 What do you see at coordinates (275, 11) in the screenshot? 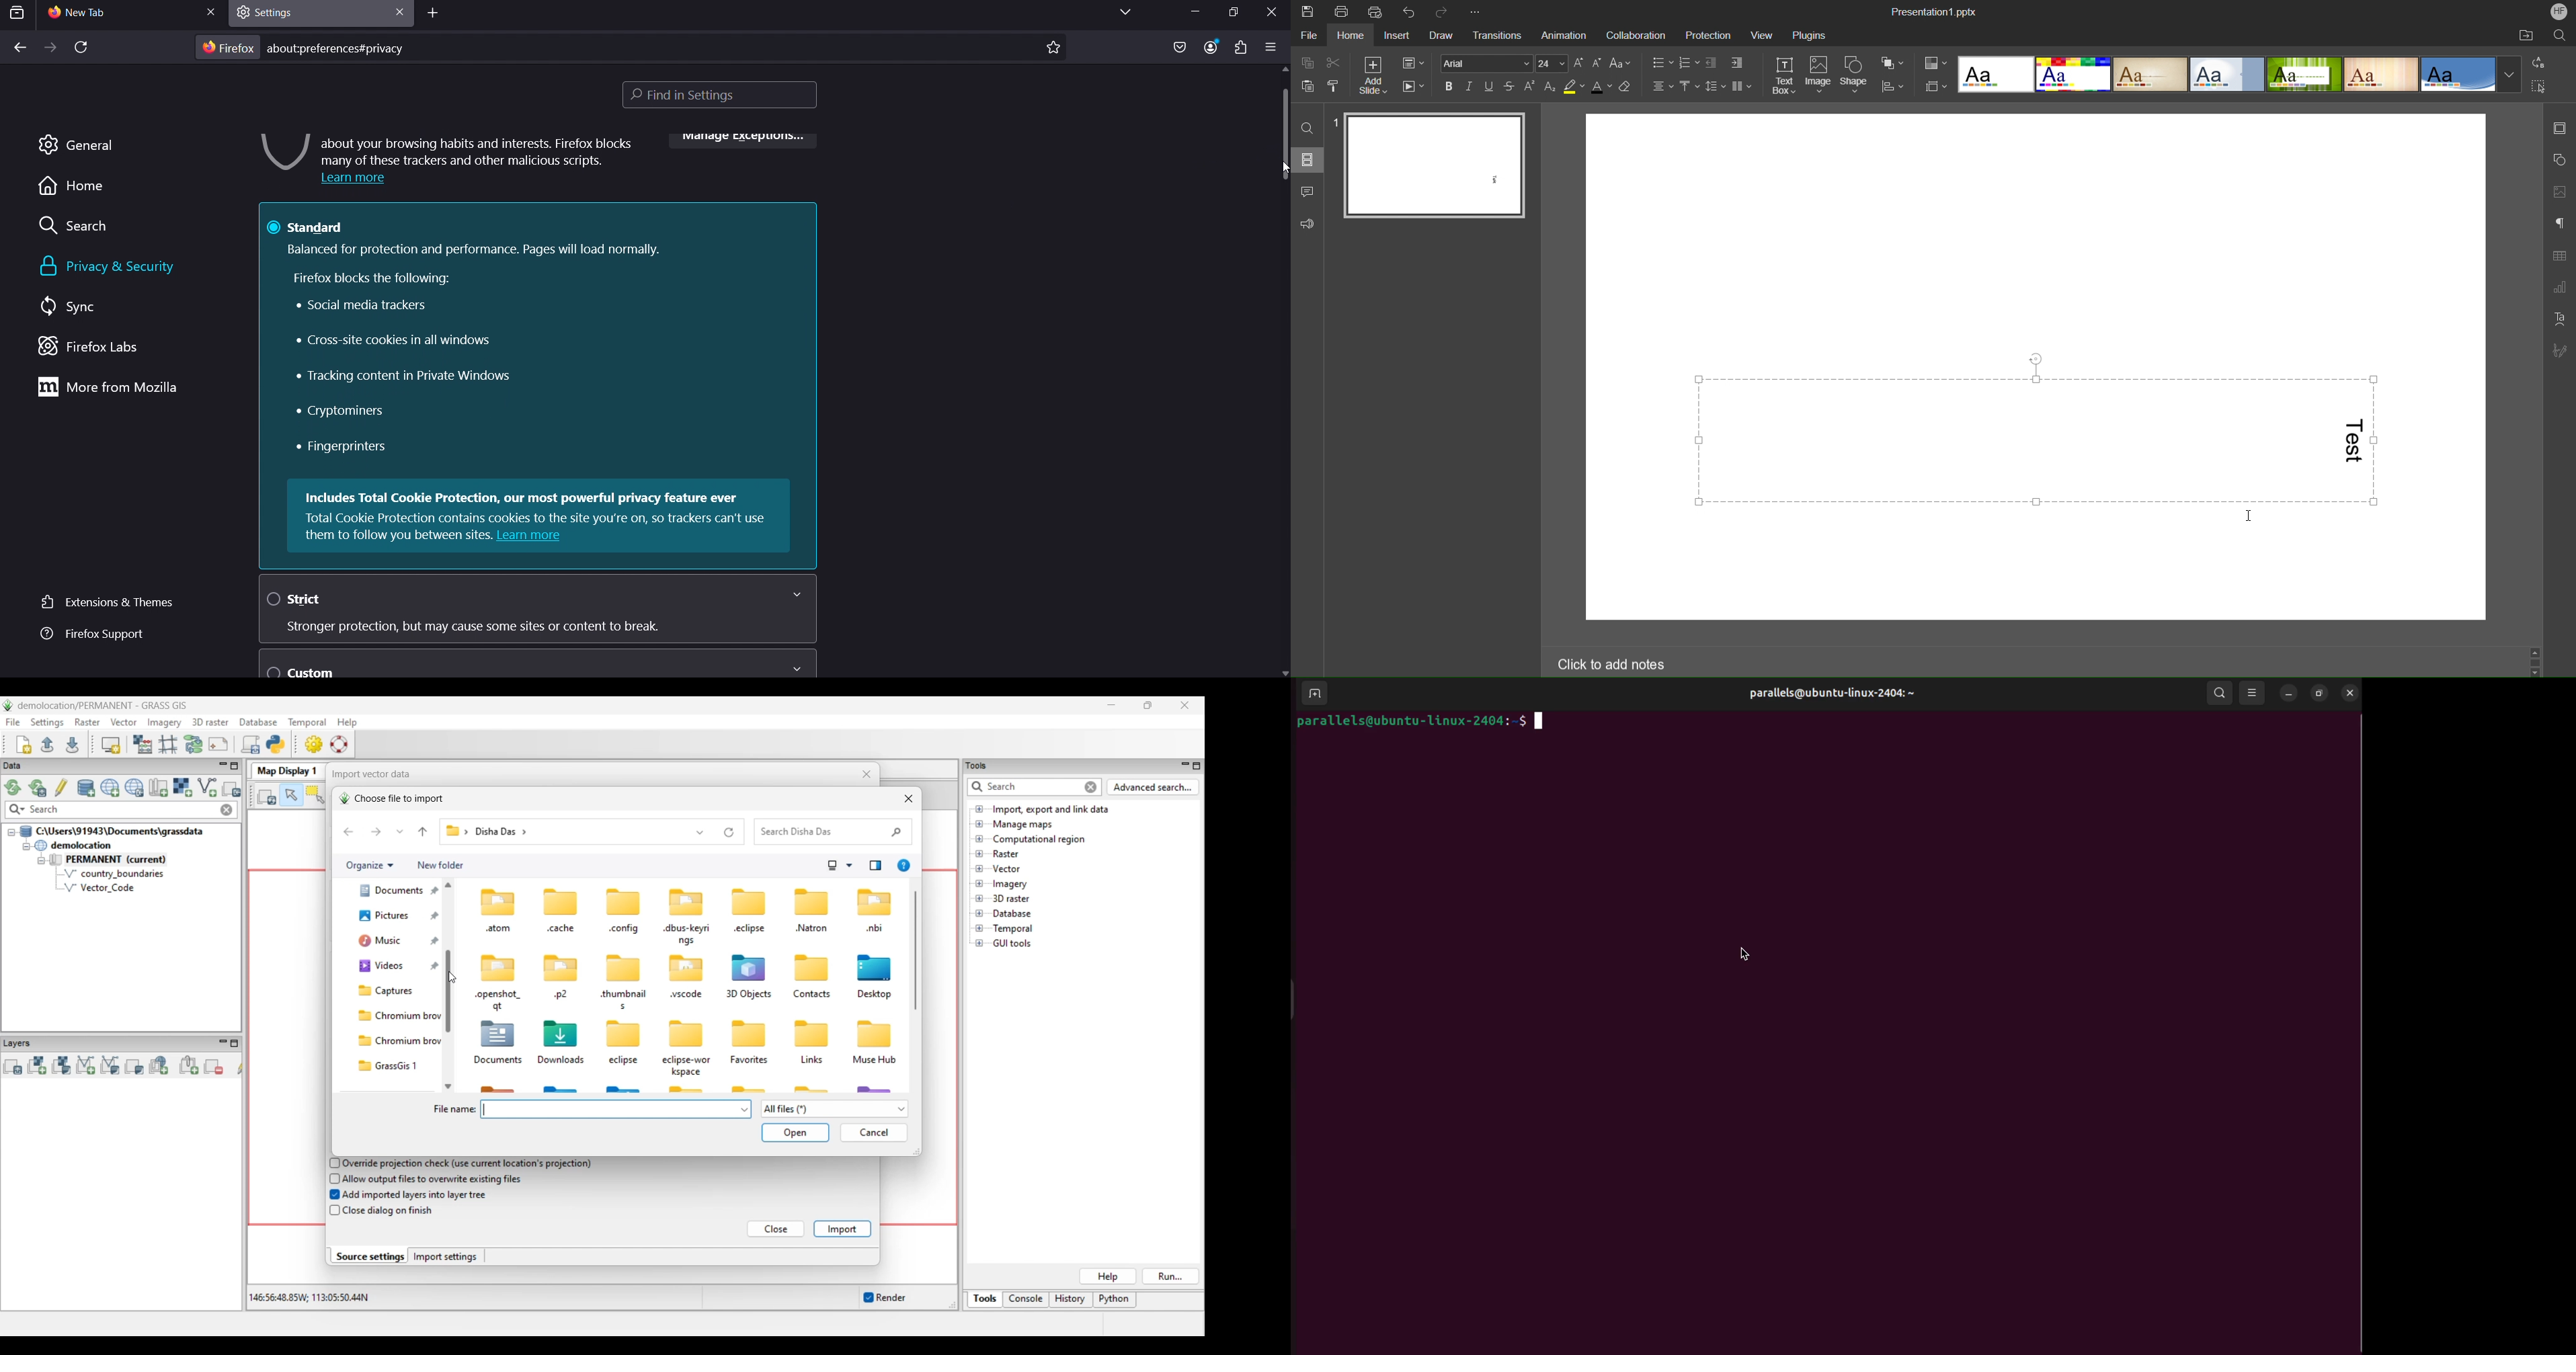
I see `settings` at bounding box center [275, 11].